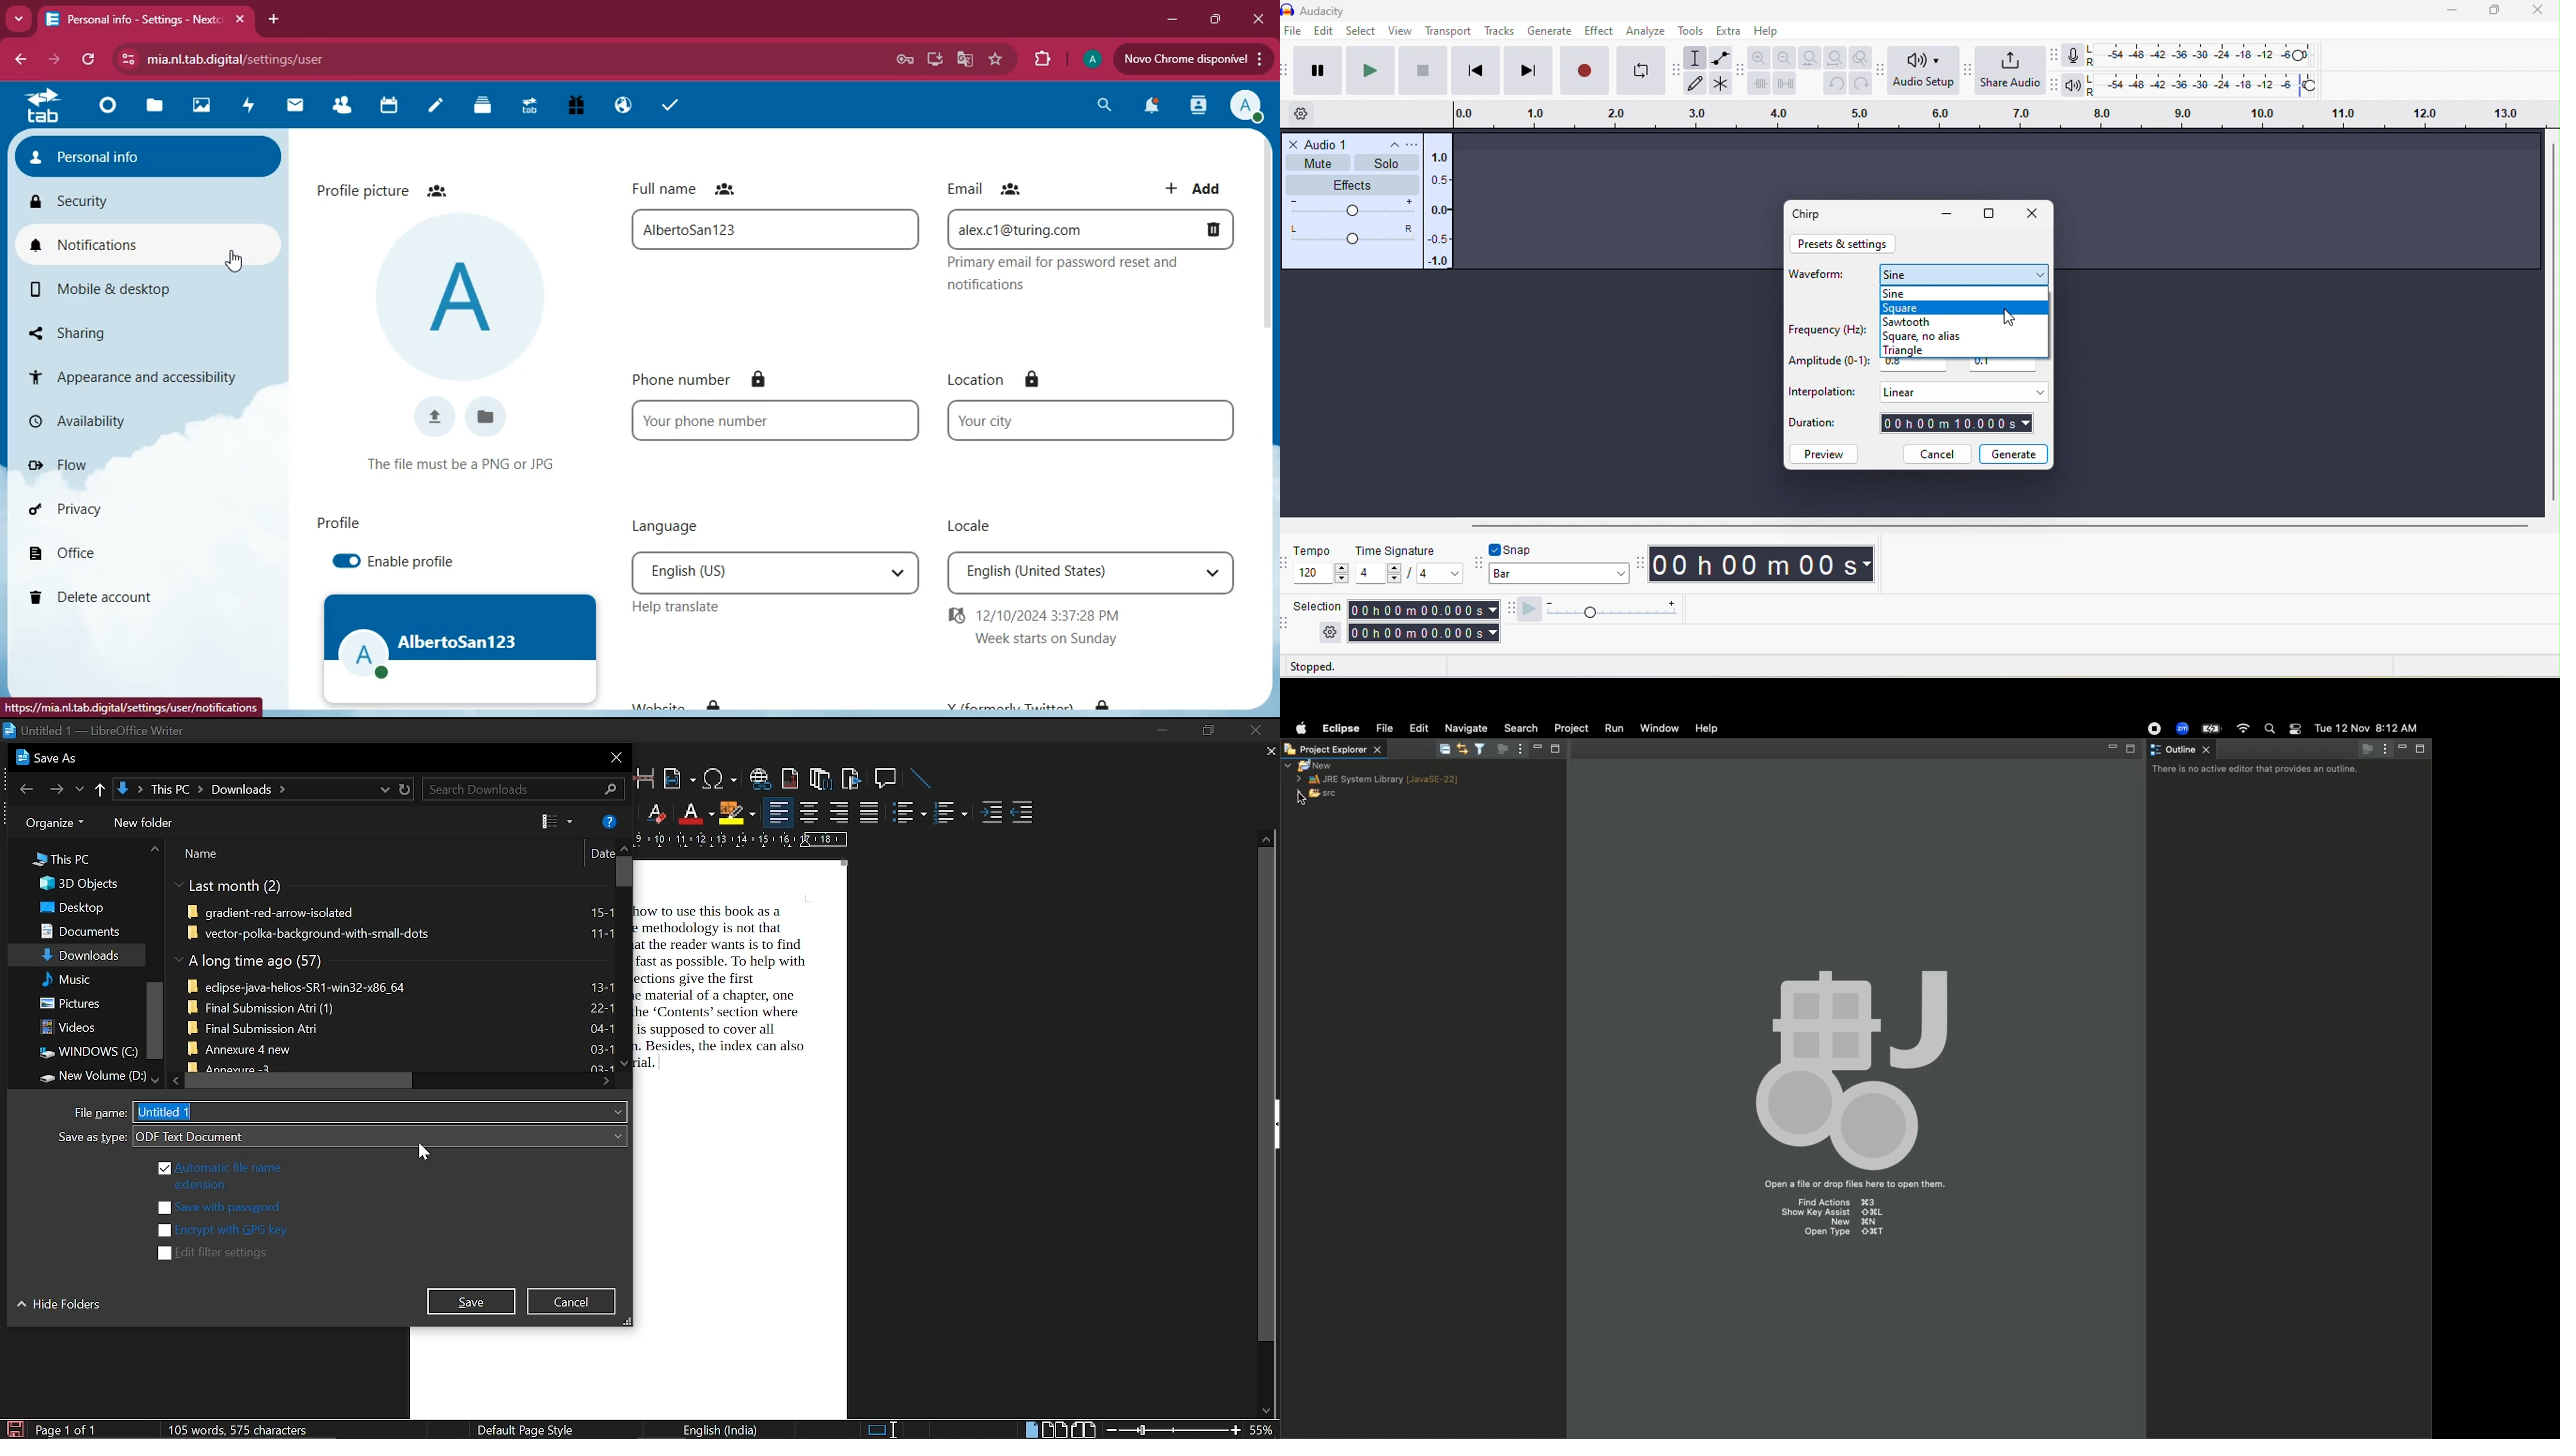 The image size is (2576, 1456). Describe the element at coordinates (19, 18) in the screenshot. I see `more` at that location.